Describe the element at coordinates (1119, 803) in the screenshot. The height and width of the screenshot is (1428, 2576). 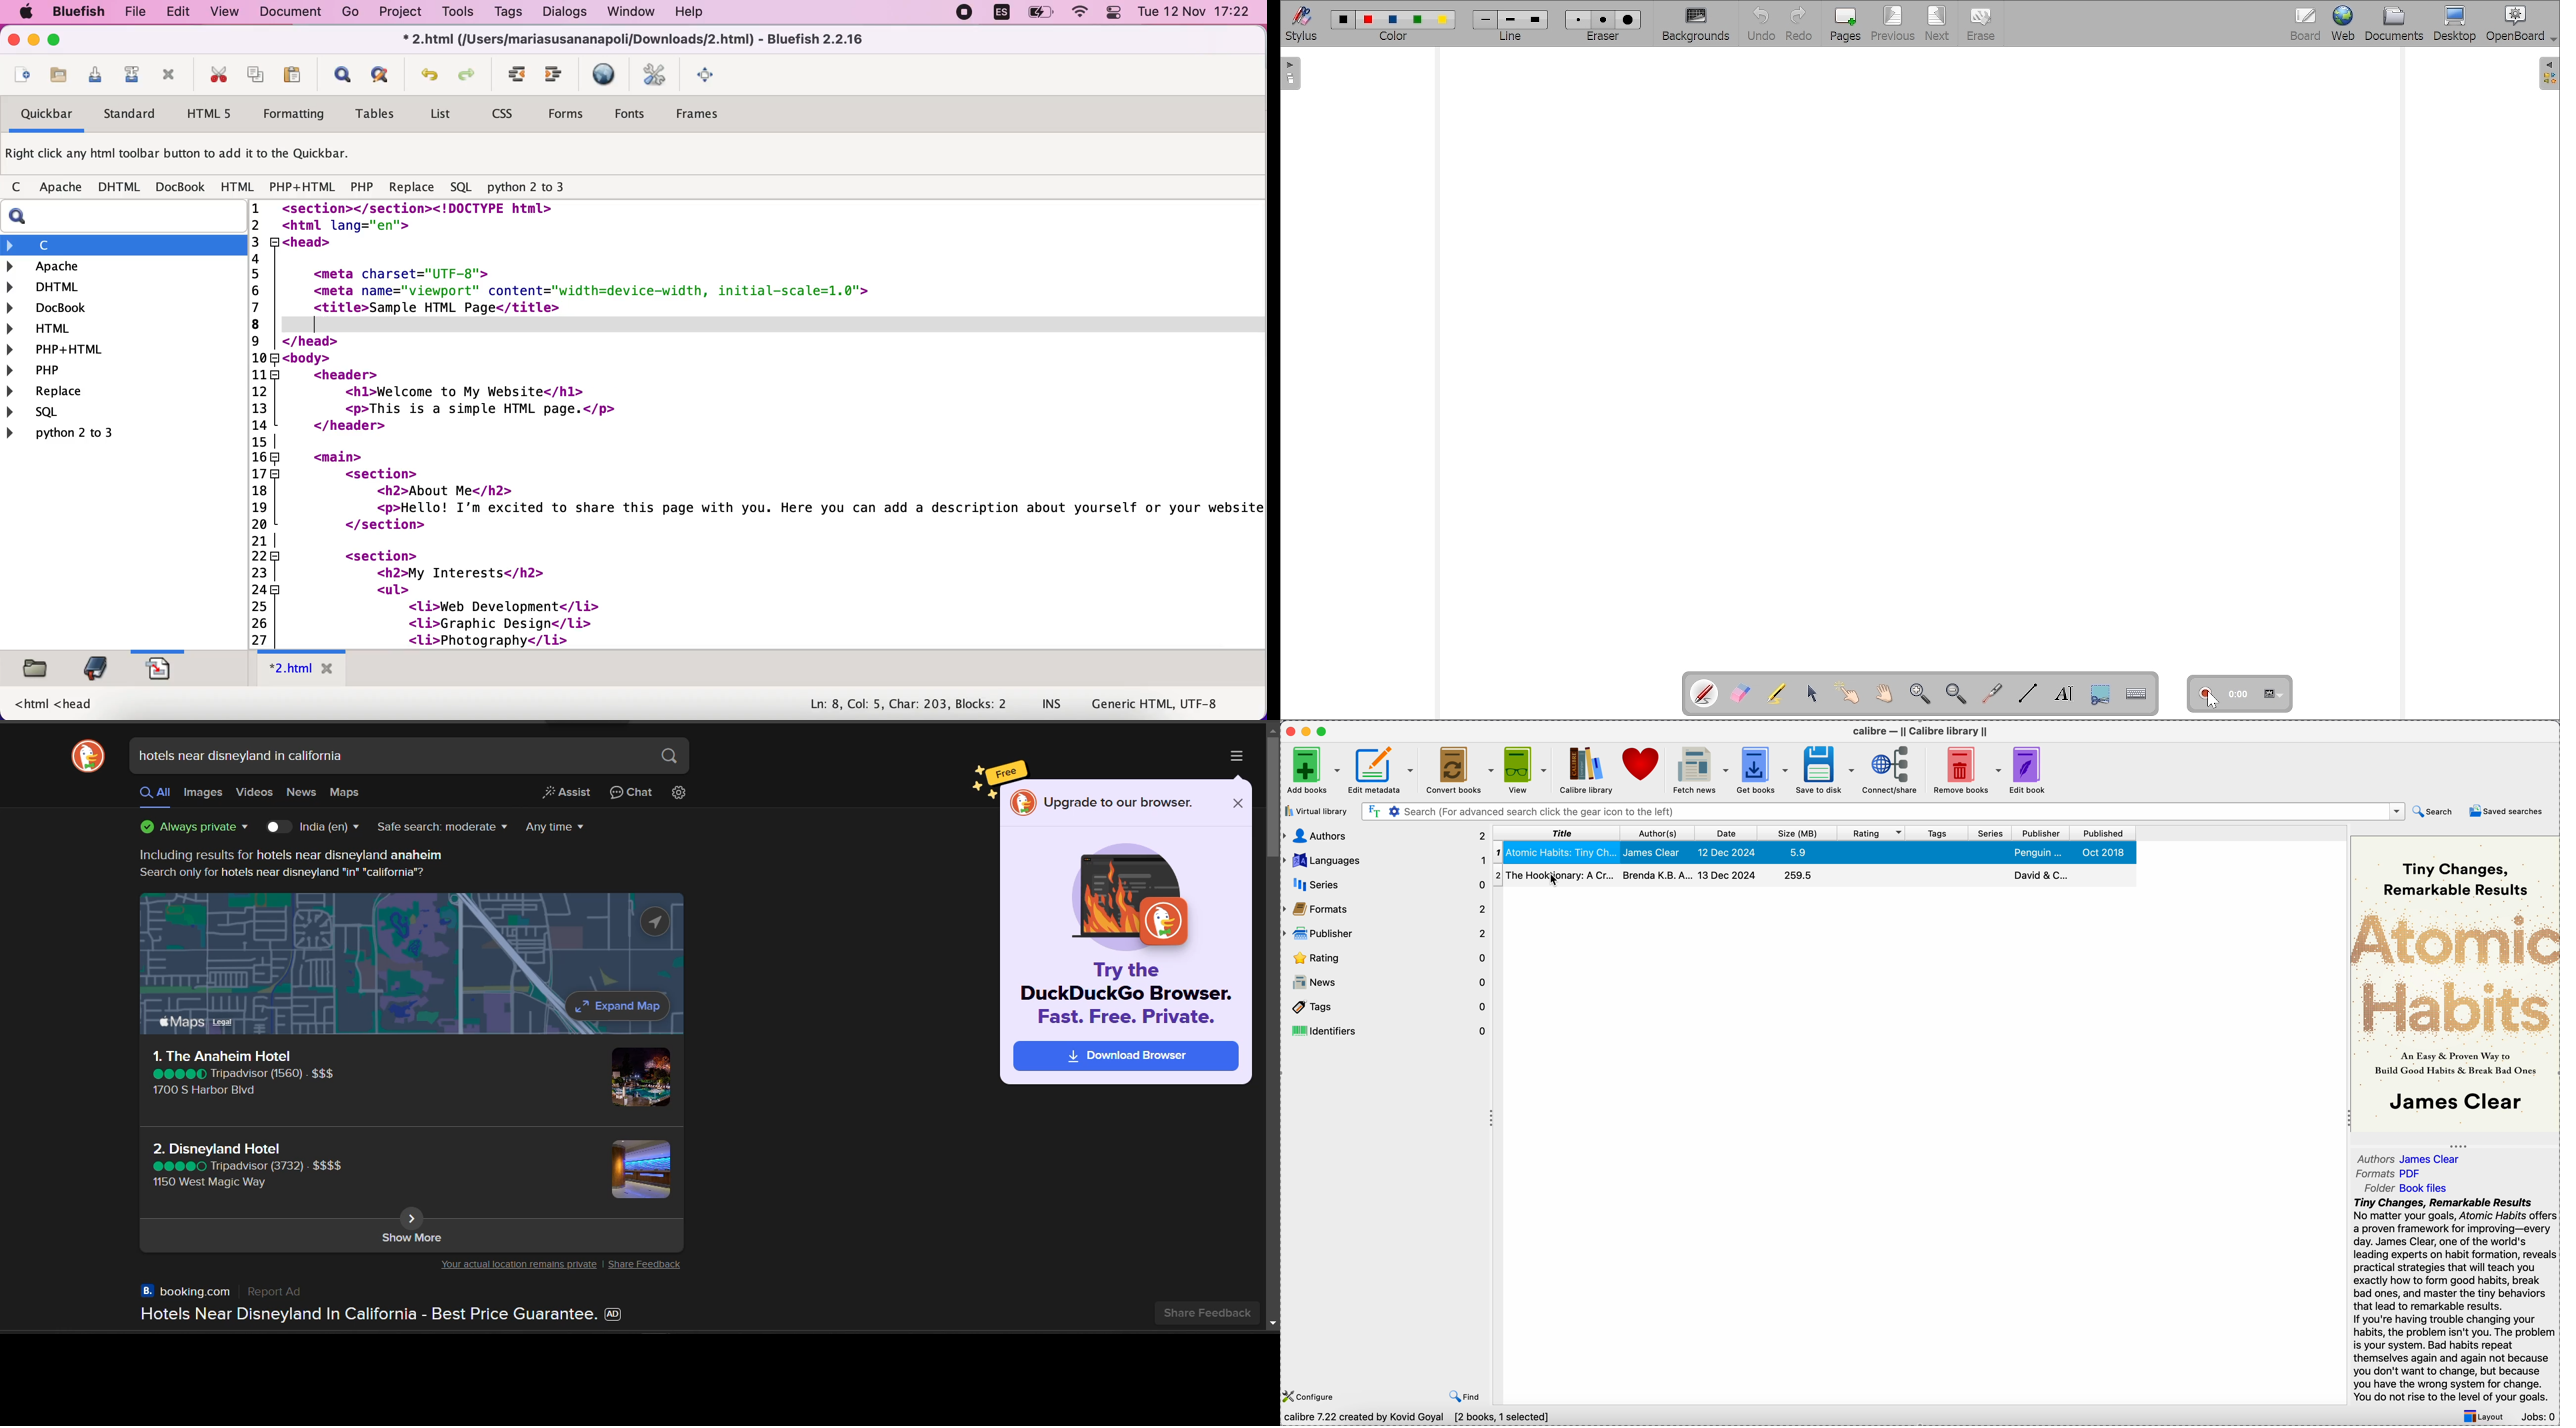
I see `upgrade to our browser` at that location.